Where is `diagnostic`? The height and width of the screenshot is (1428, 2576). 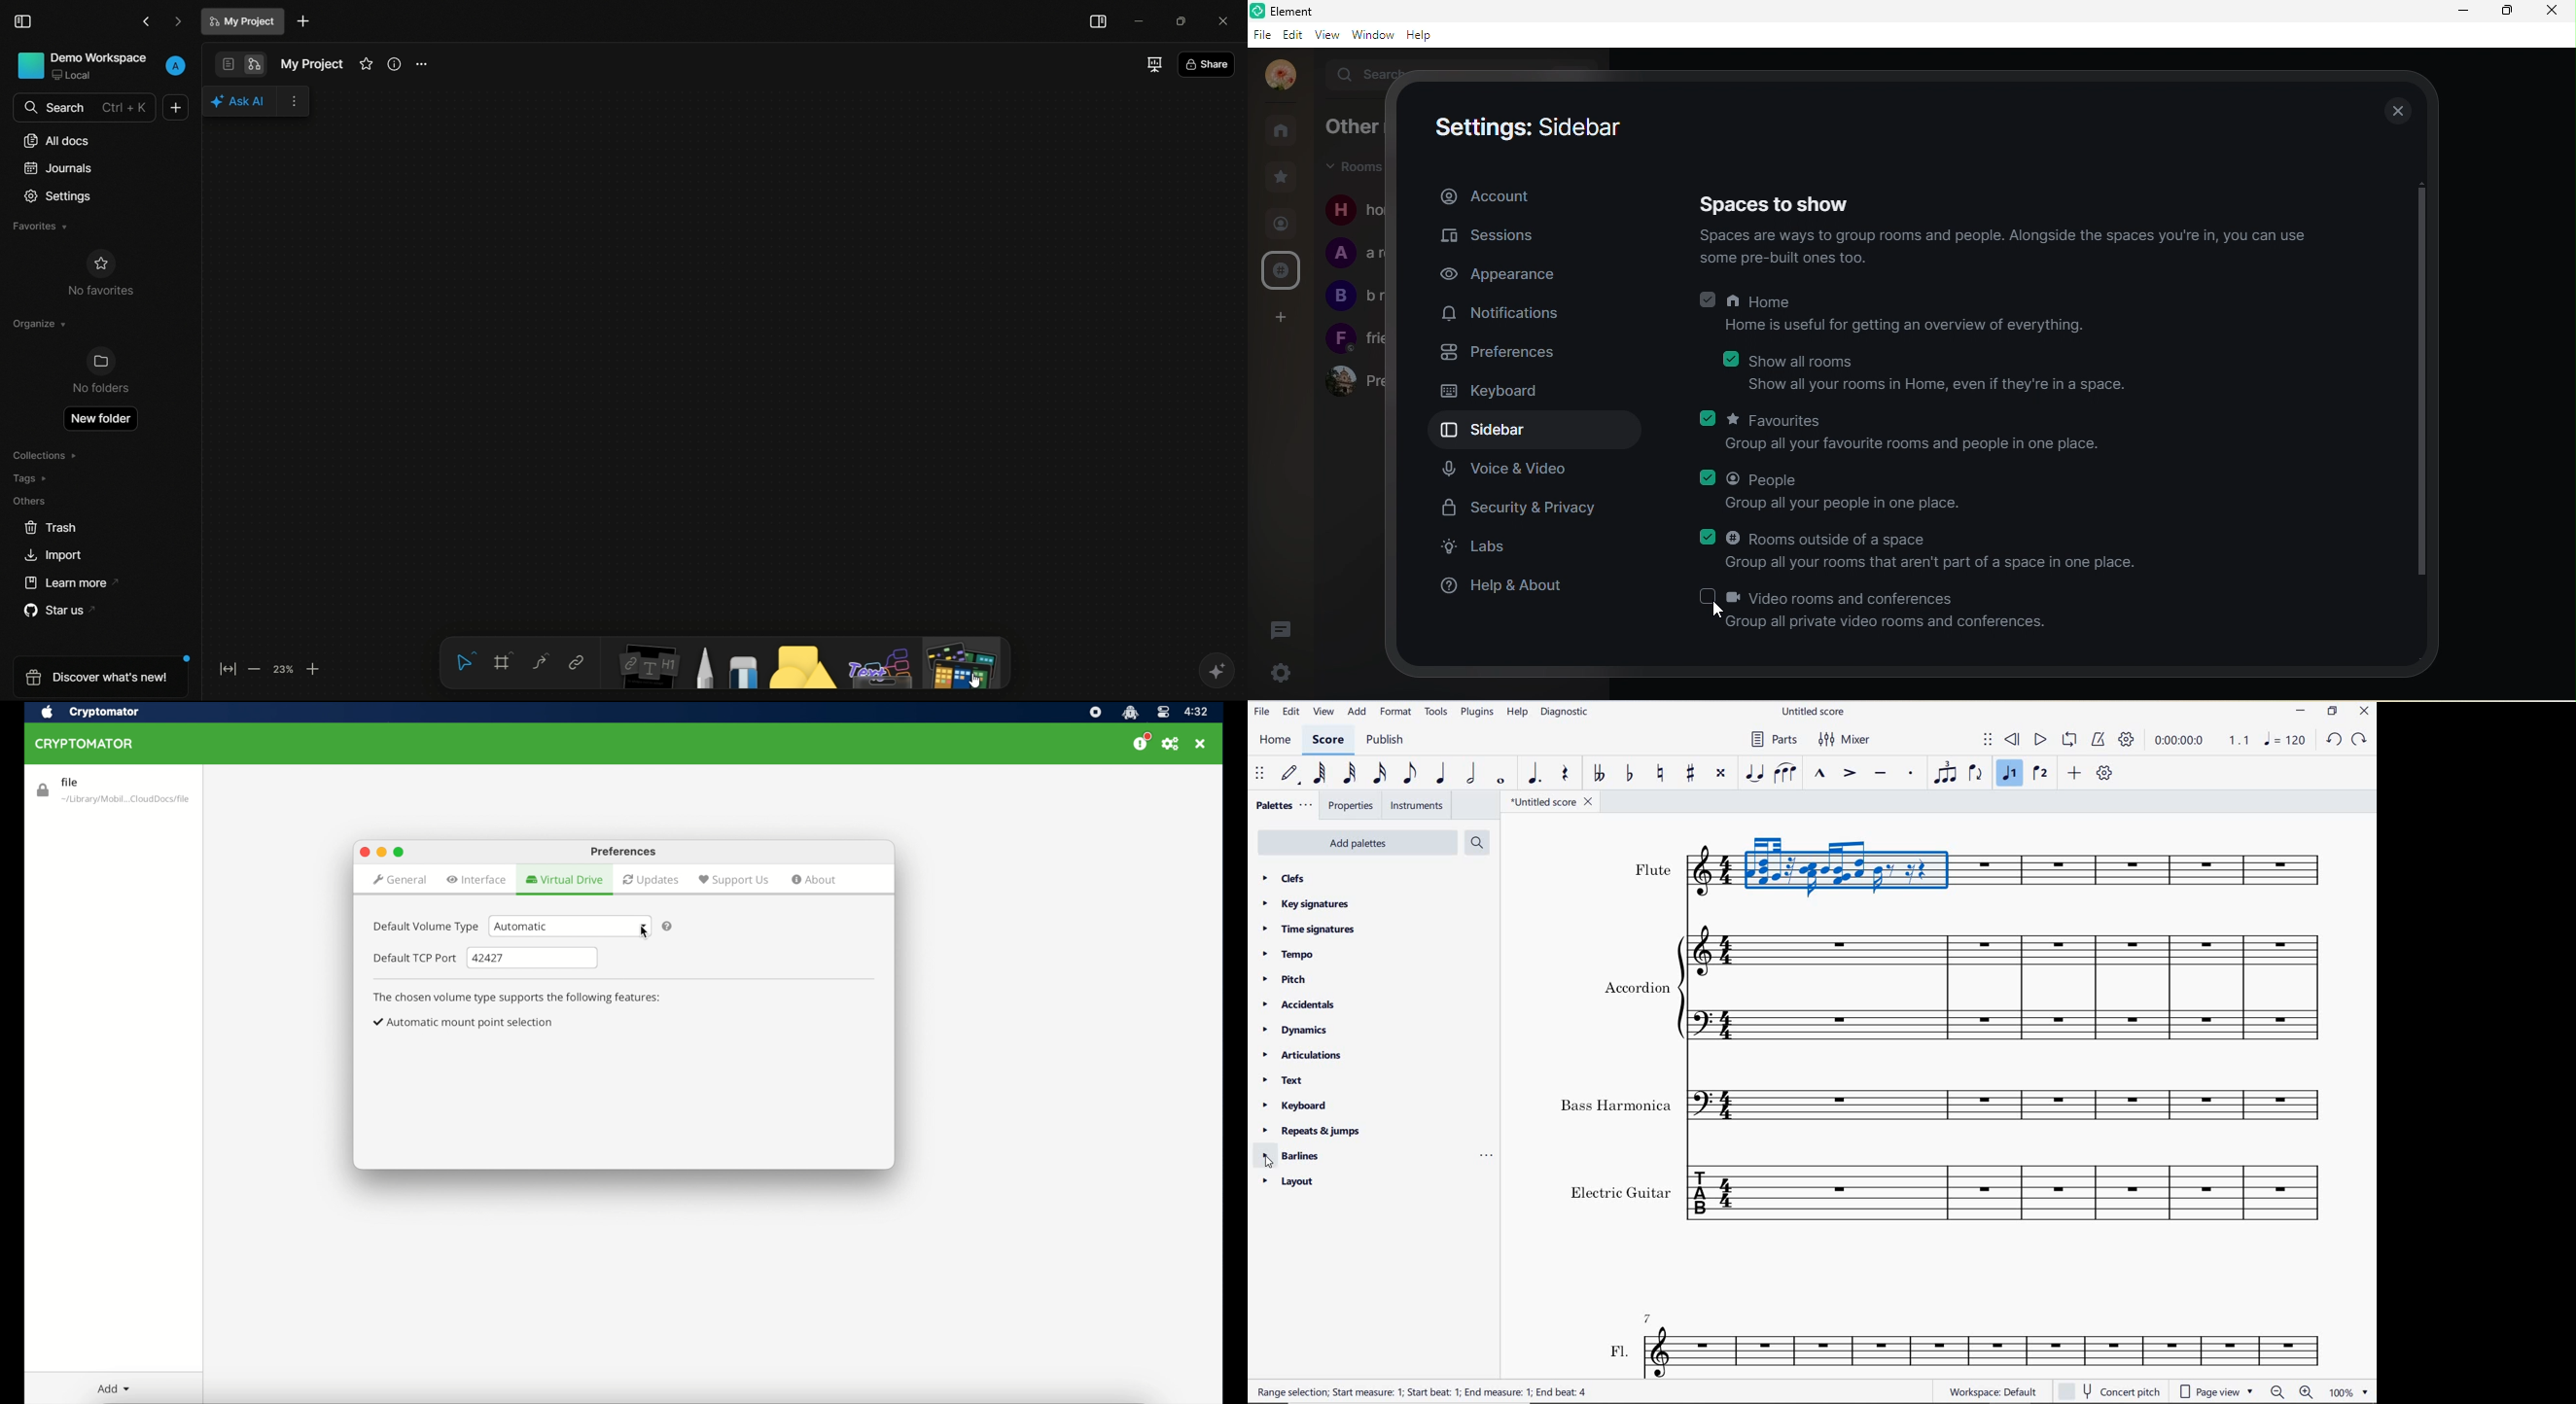 diagnostic is located at coordinates (1566, 714).